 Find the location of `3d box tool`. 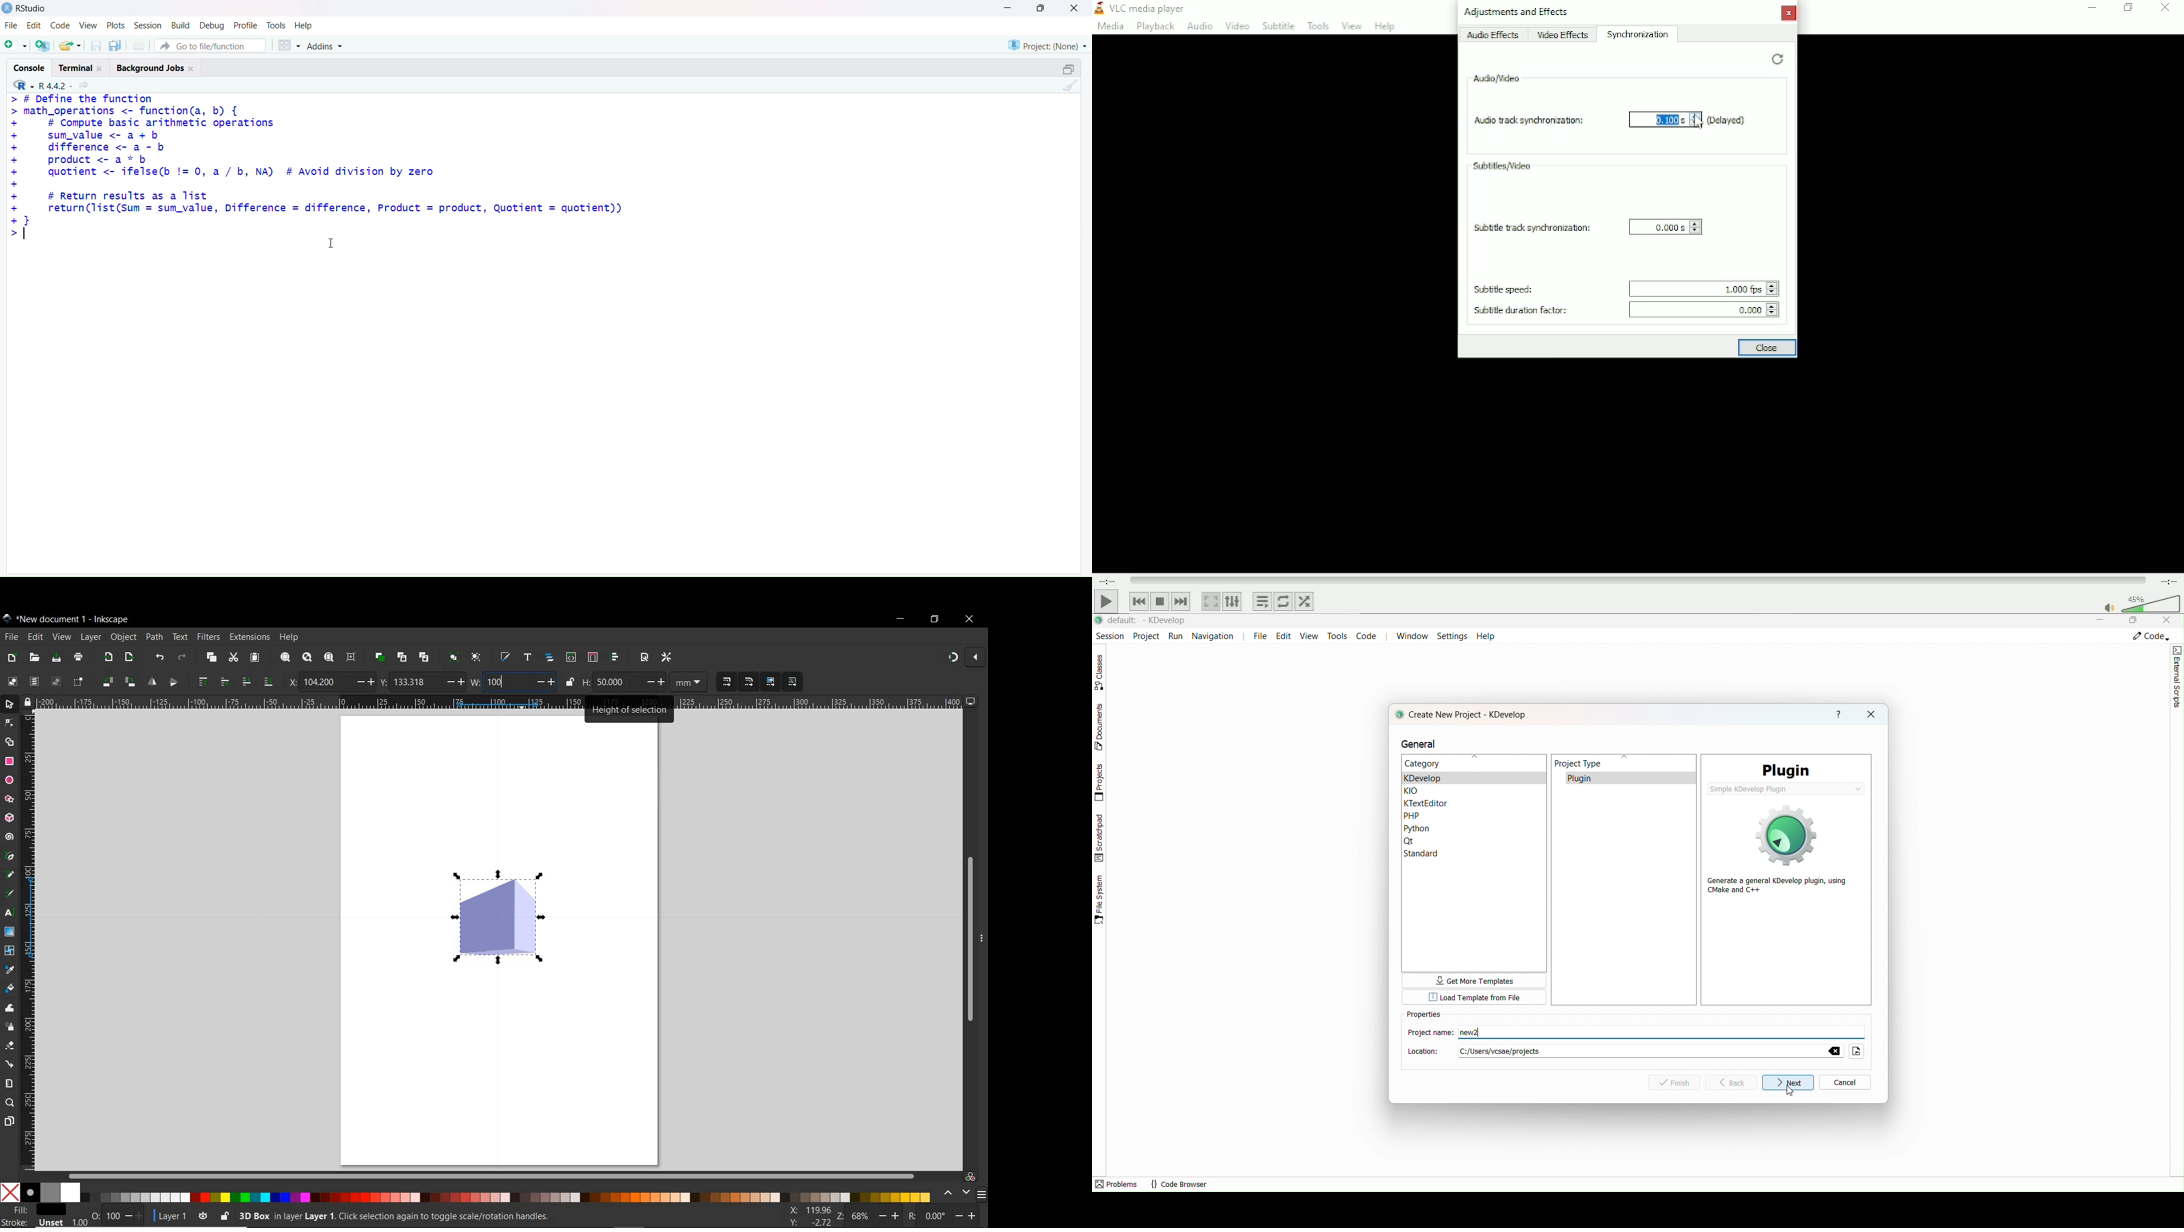

3d box tool is located at coordinates (9, 819).